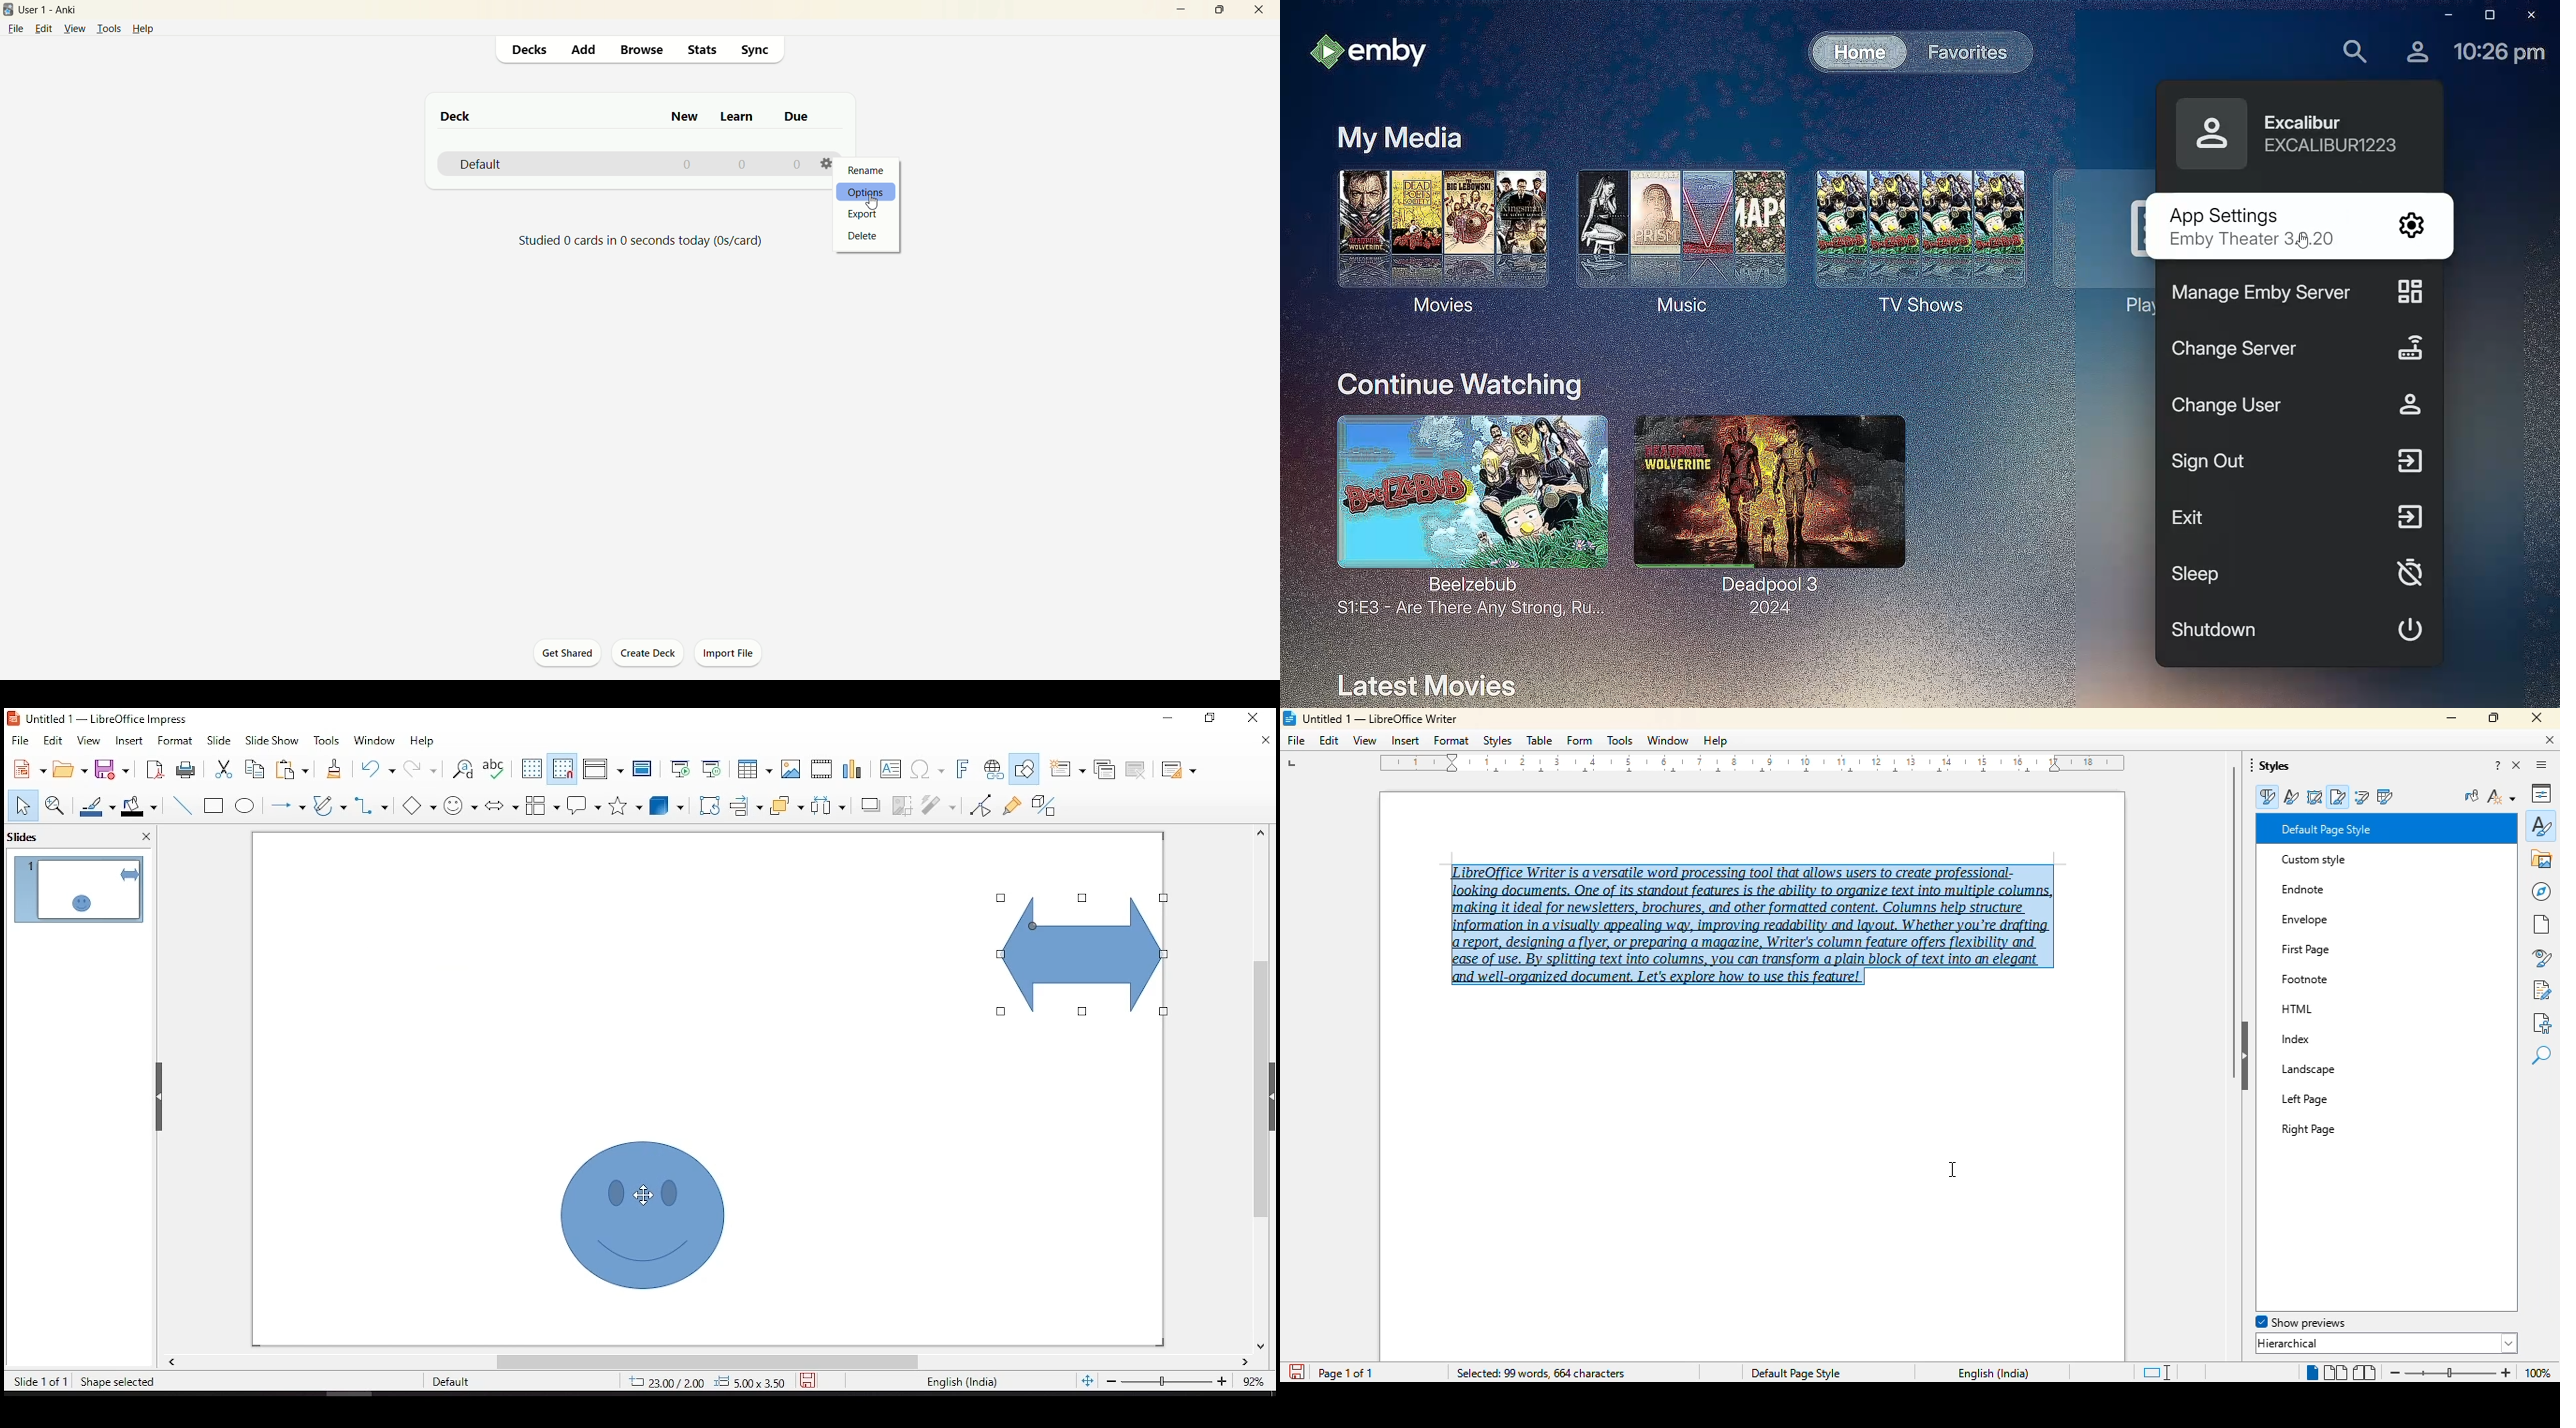  What do you see at coordinates (2344, 886) in the screenshot?
I see `Envelope` at bounding box center [2344, 886].